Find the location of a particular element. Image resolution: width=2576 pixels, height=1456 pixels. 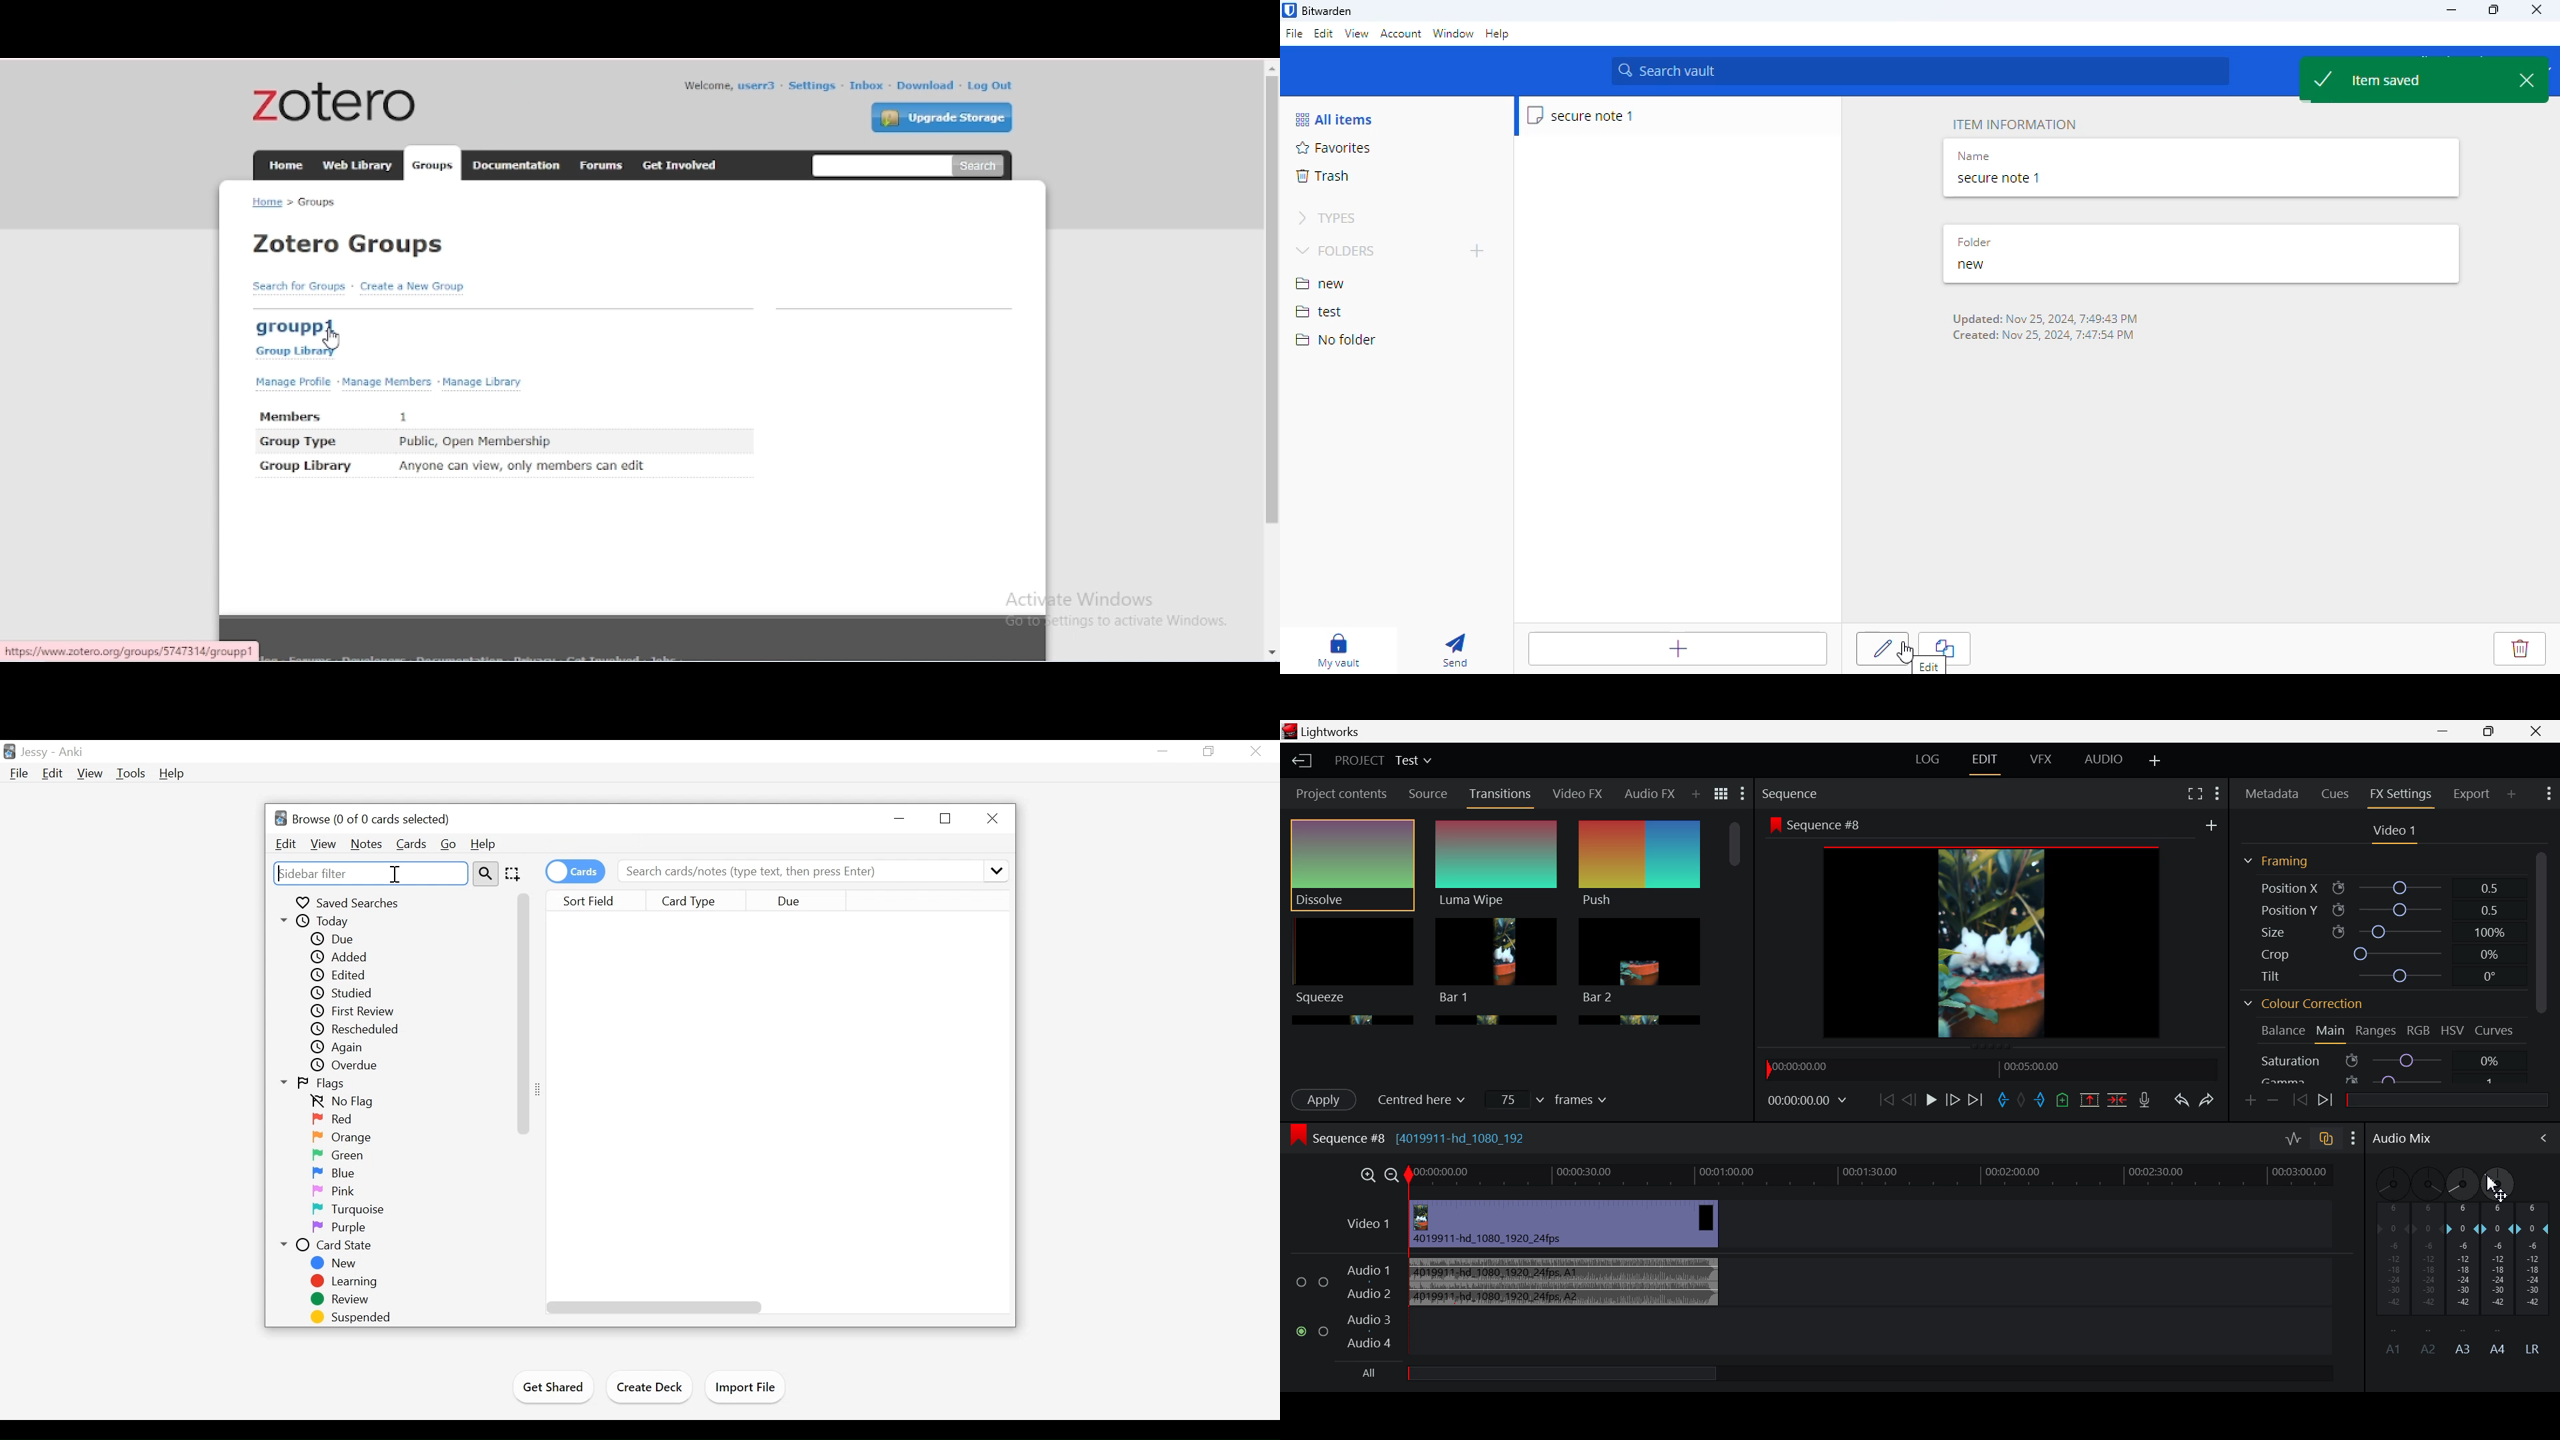

Edit is located at coordinates (286, 844).